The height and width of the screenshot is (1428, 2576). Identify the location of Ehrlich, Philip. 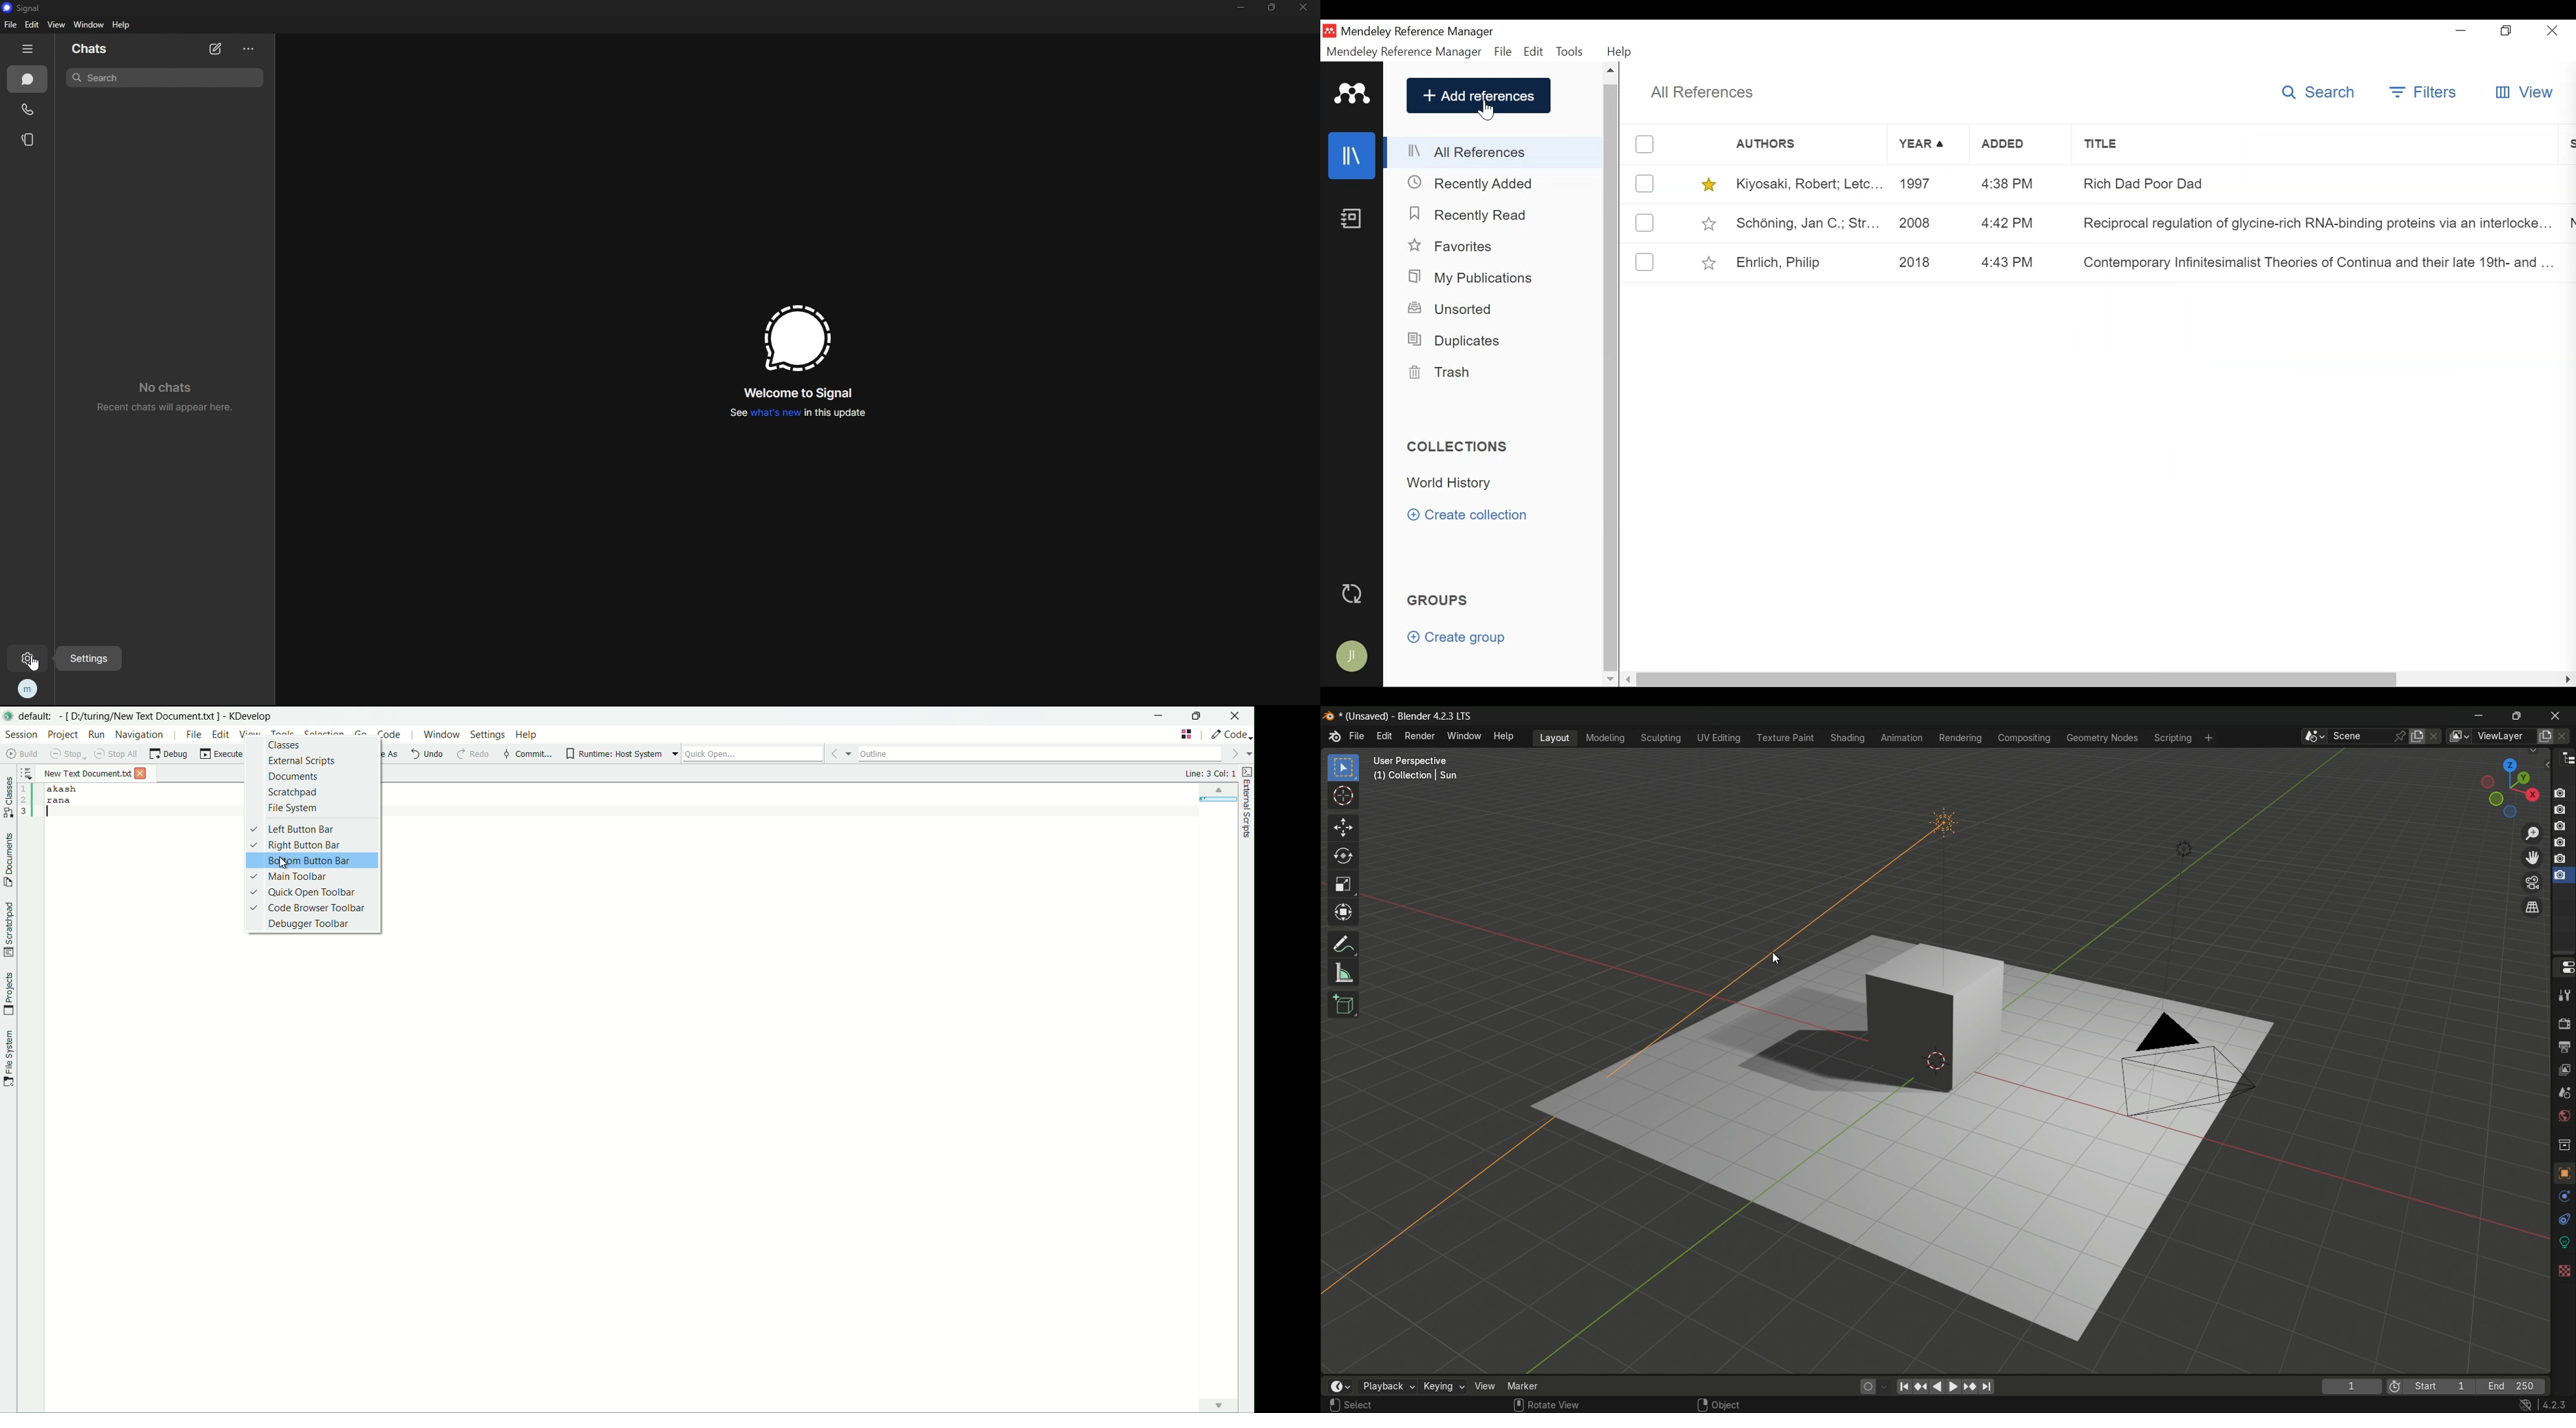
(1777, 260).